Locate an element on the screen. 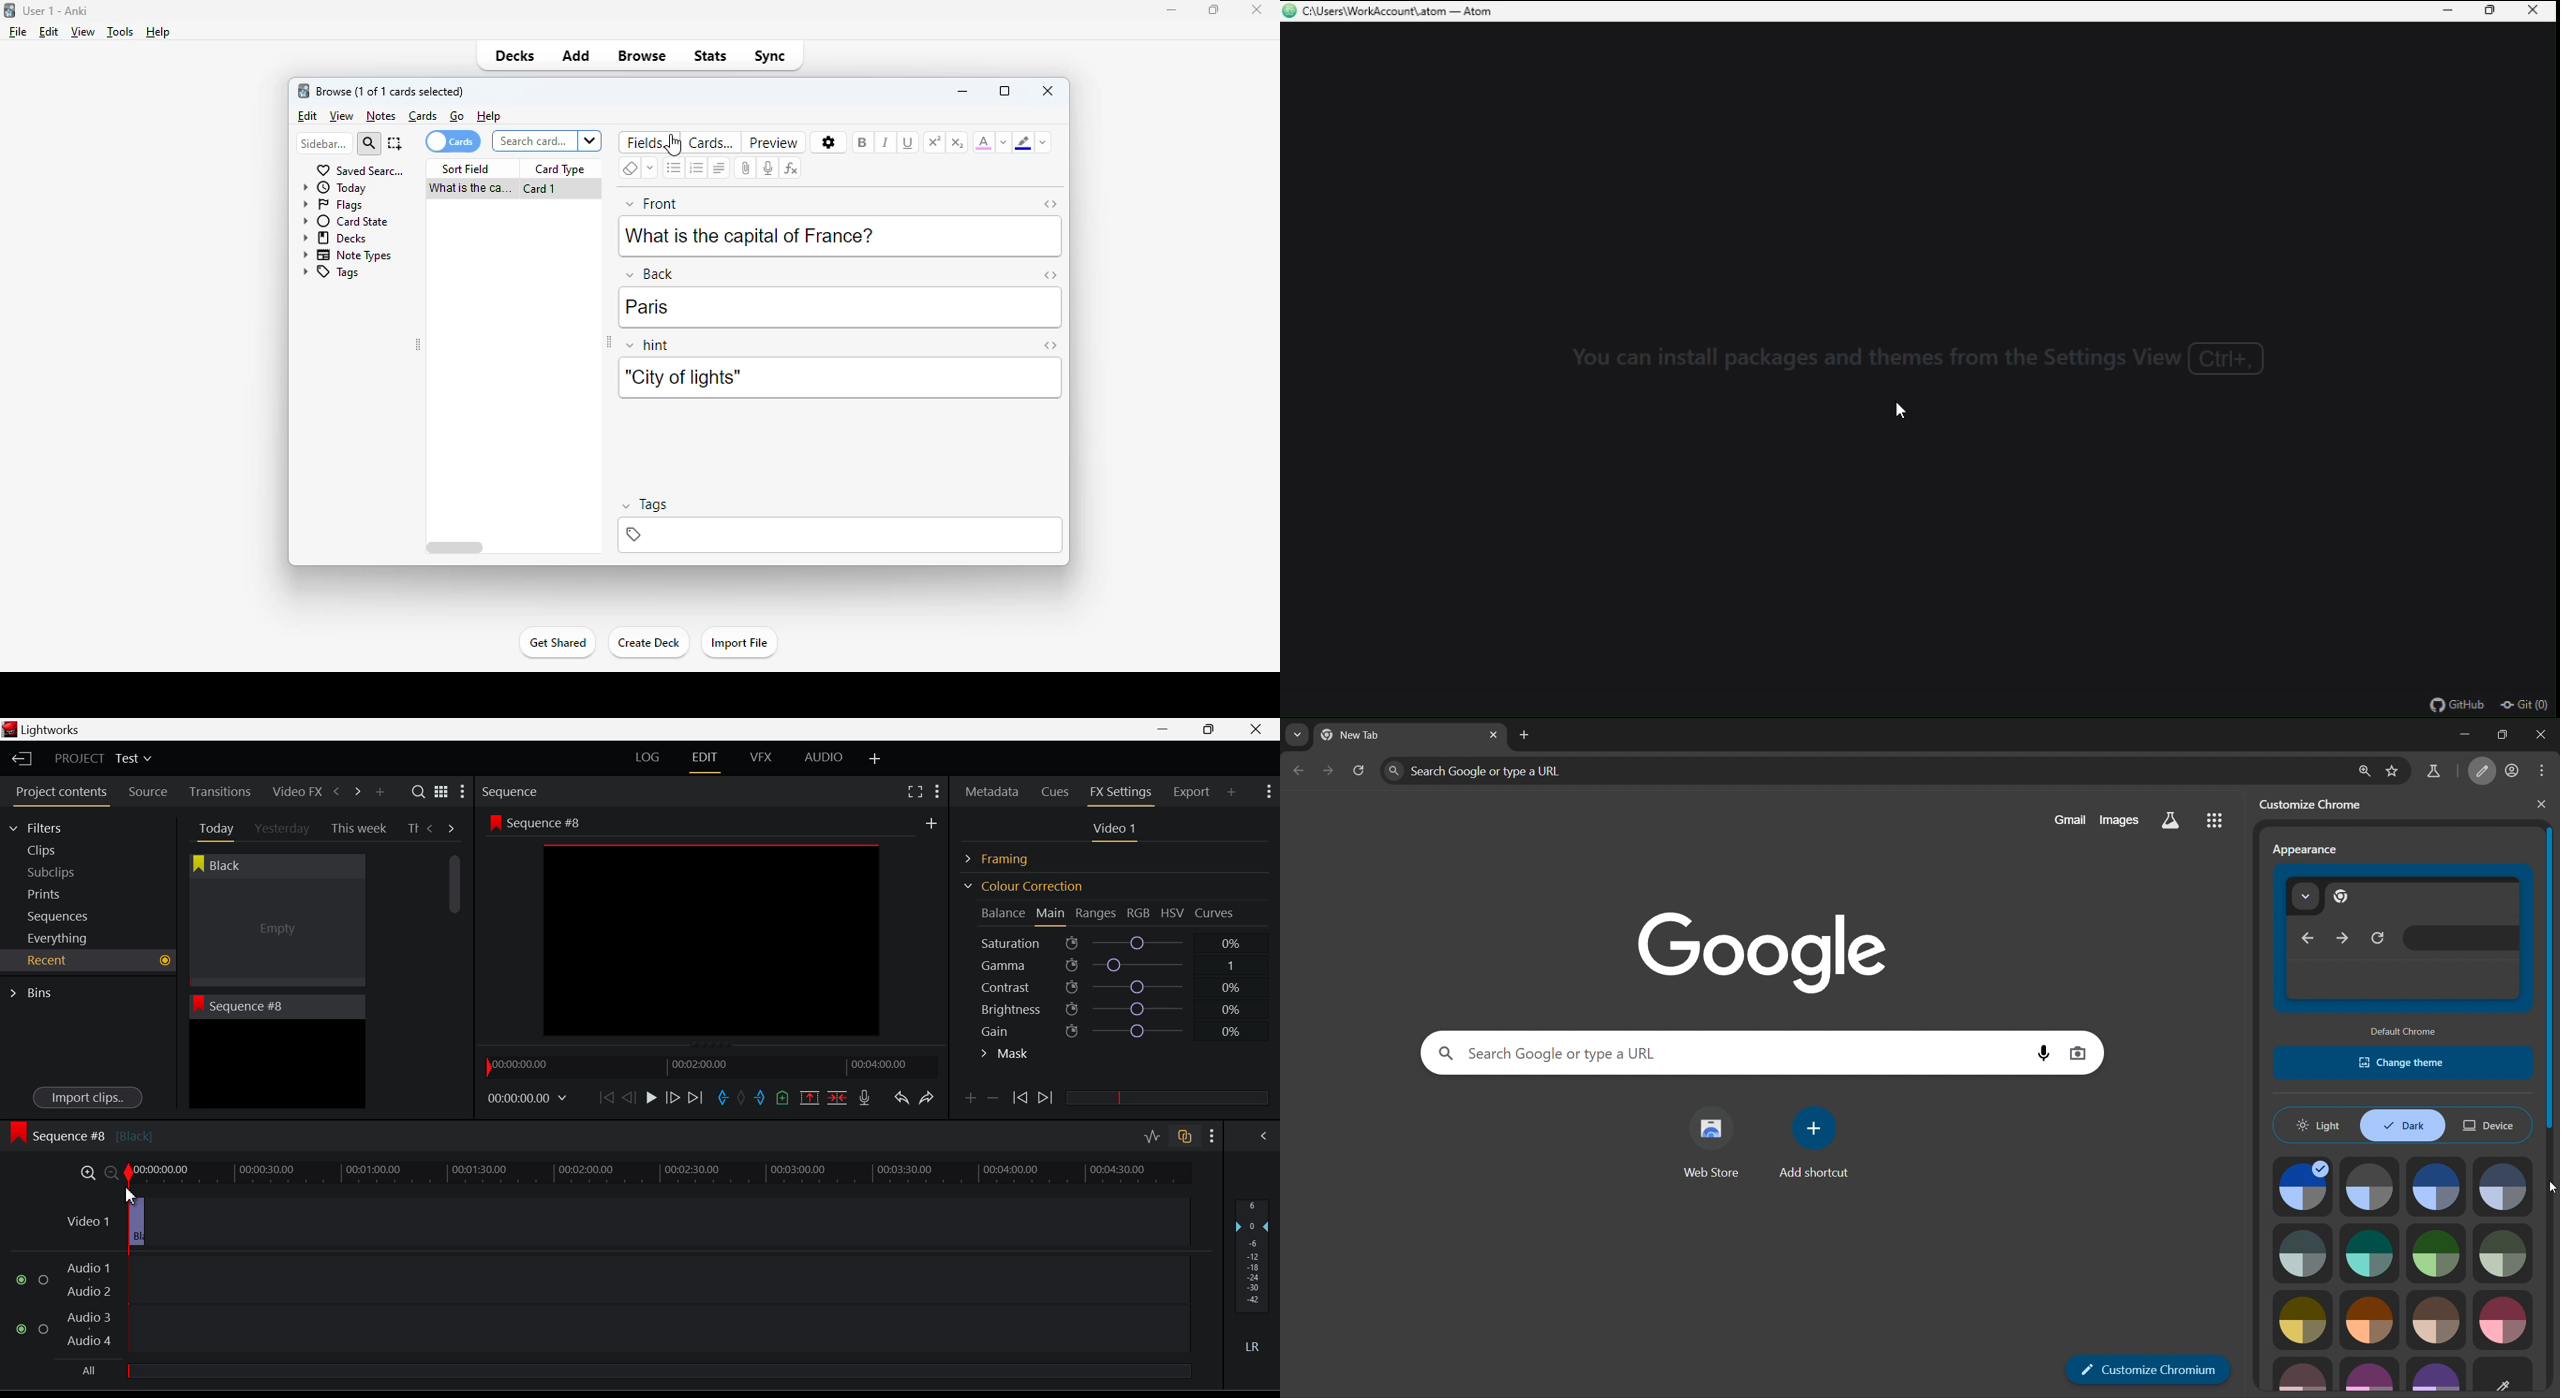 The image size is (2576, 1400). attach pictures/audio/video is located at coordinates (746, 169).